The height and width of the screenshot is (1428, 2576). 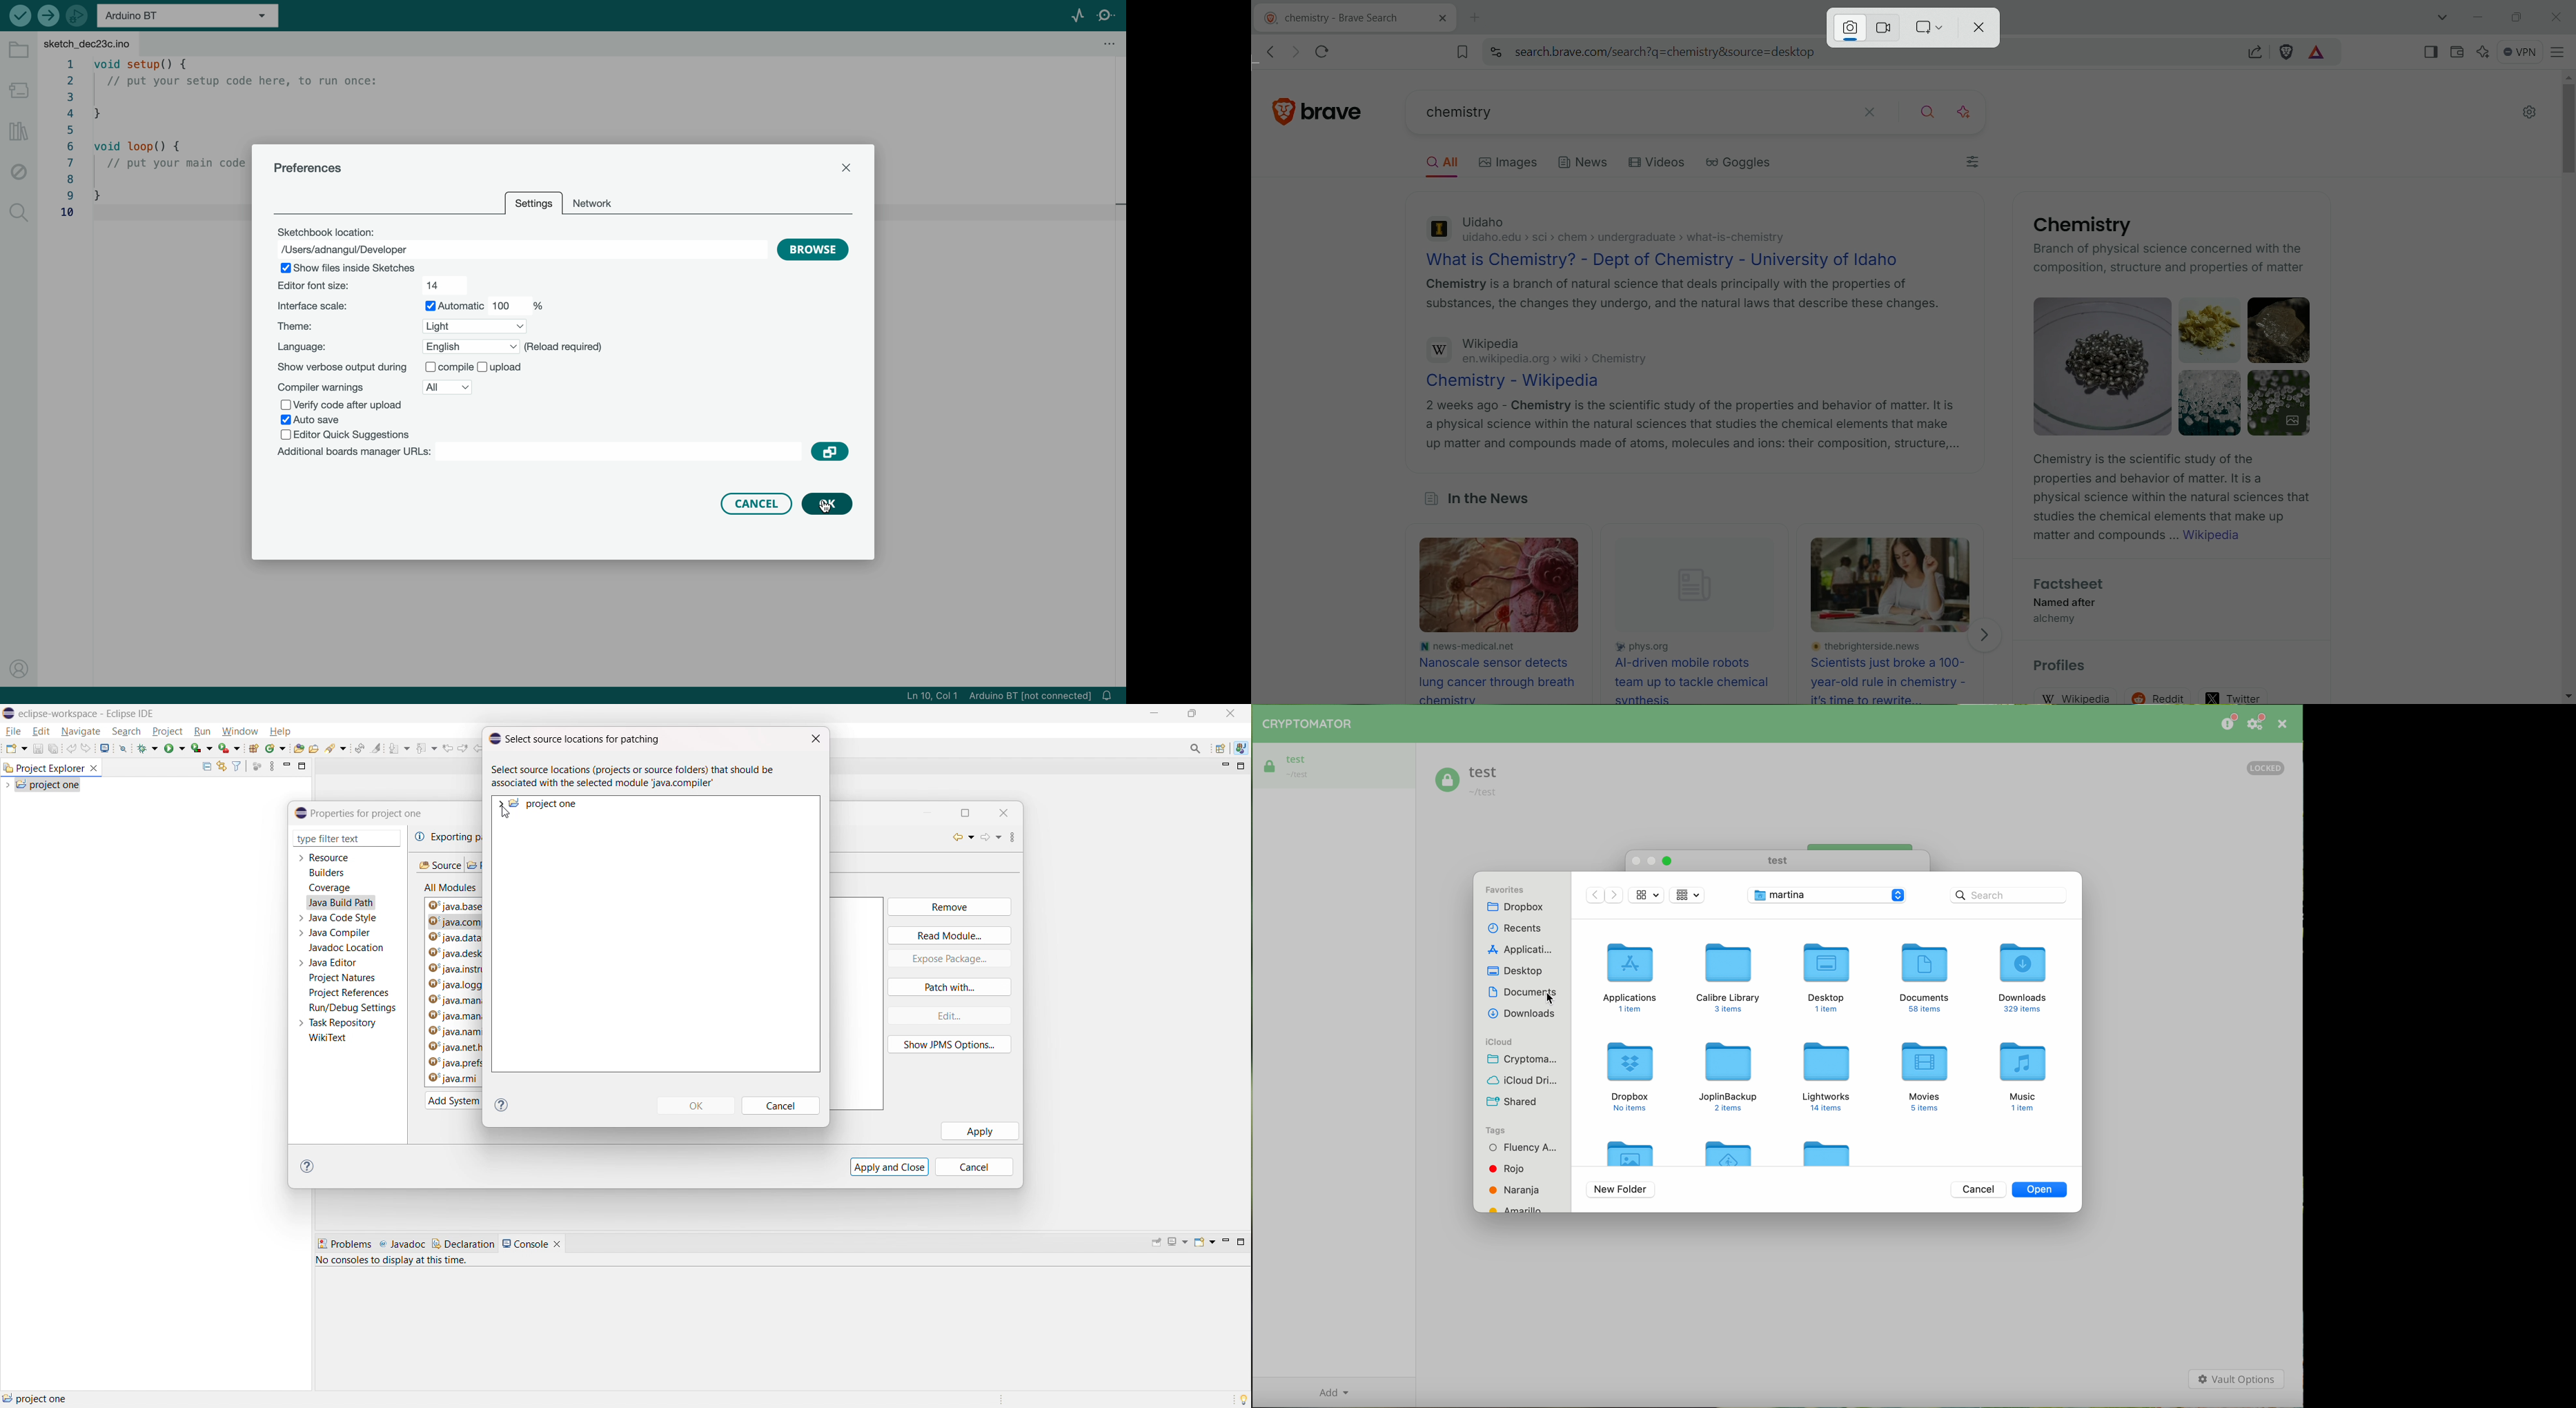 What do you see at coordinates (448, 747) in the screenshot?
I see `view previous location` at bounding box center [448, 747].